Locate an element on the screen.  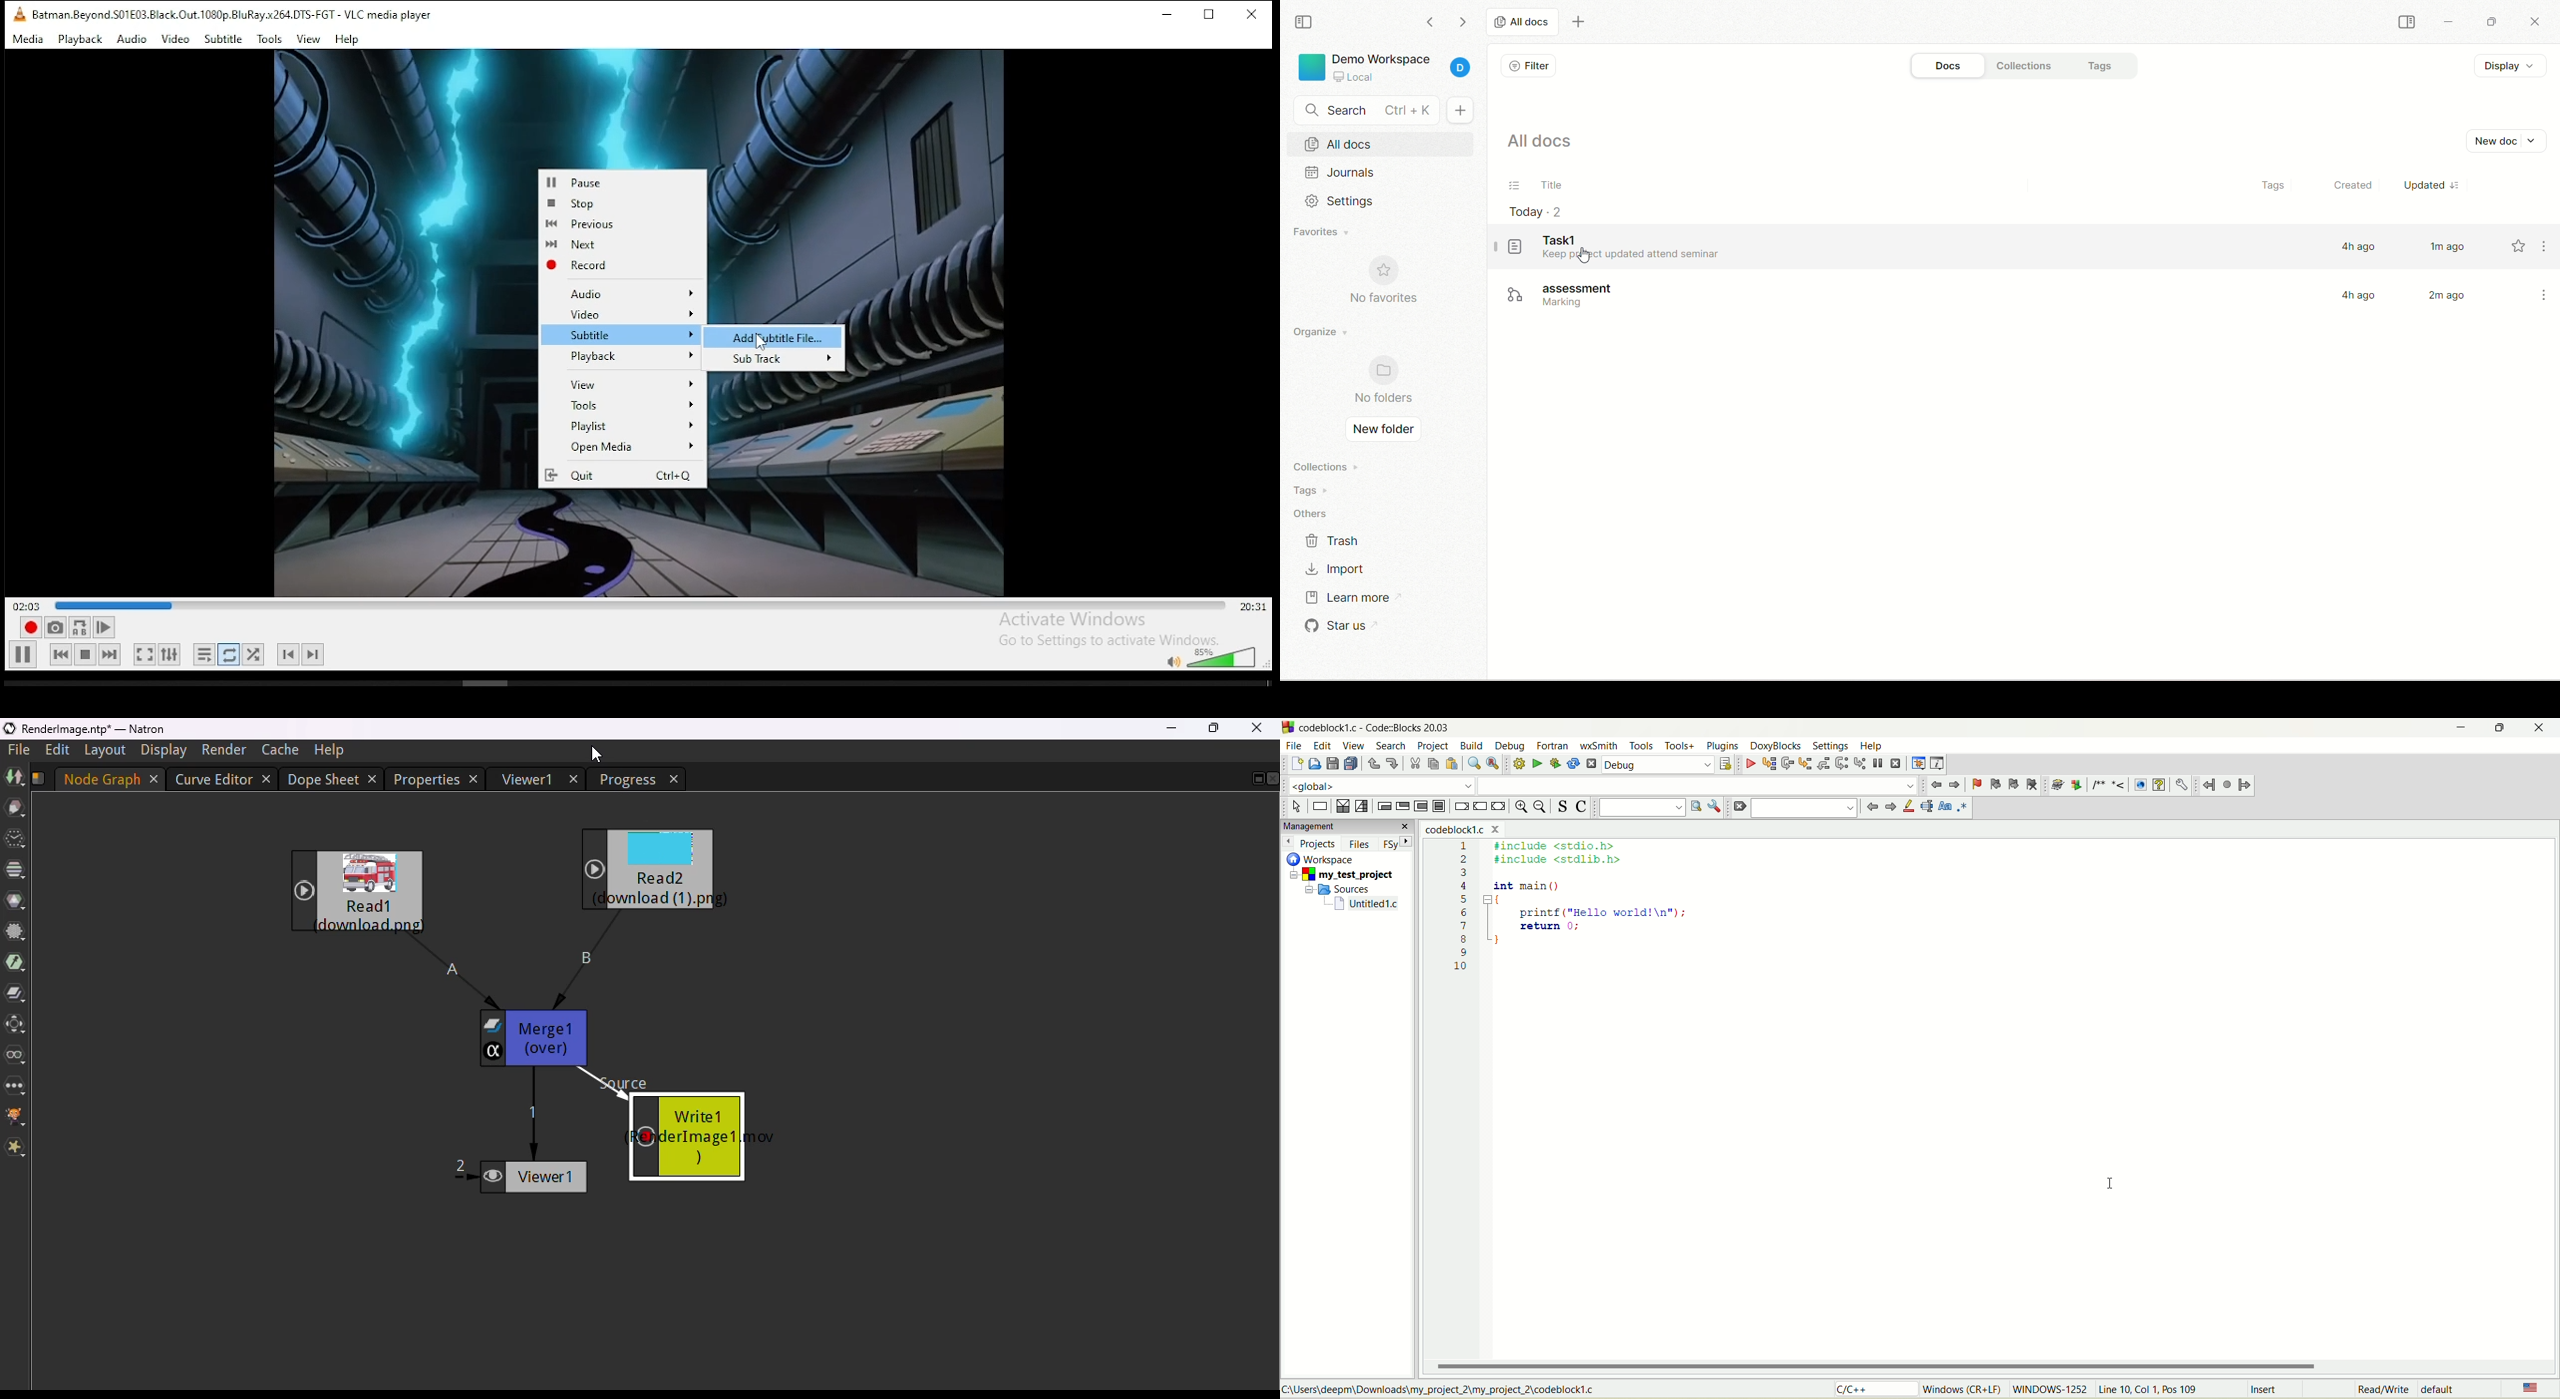
new folder is located at coordinates (1383, 431).